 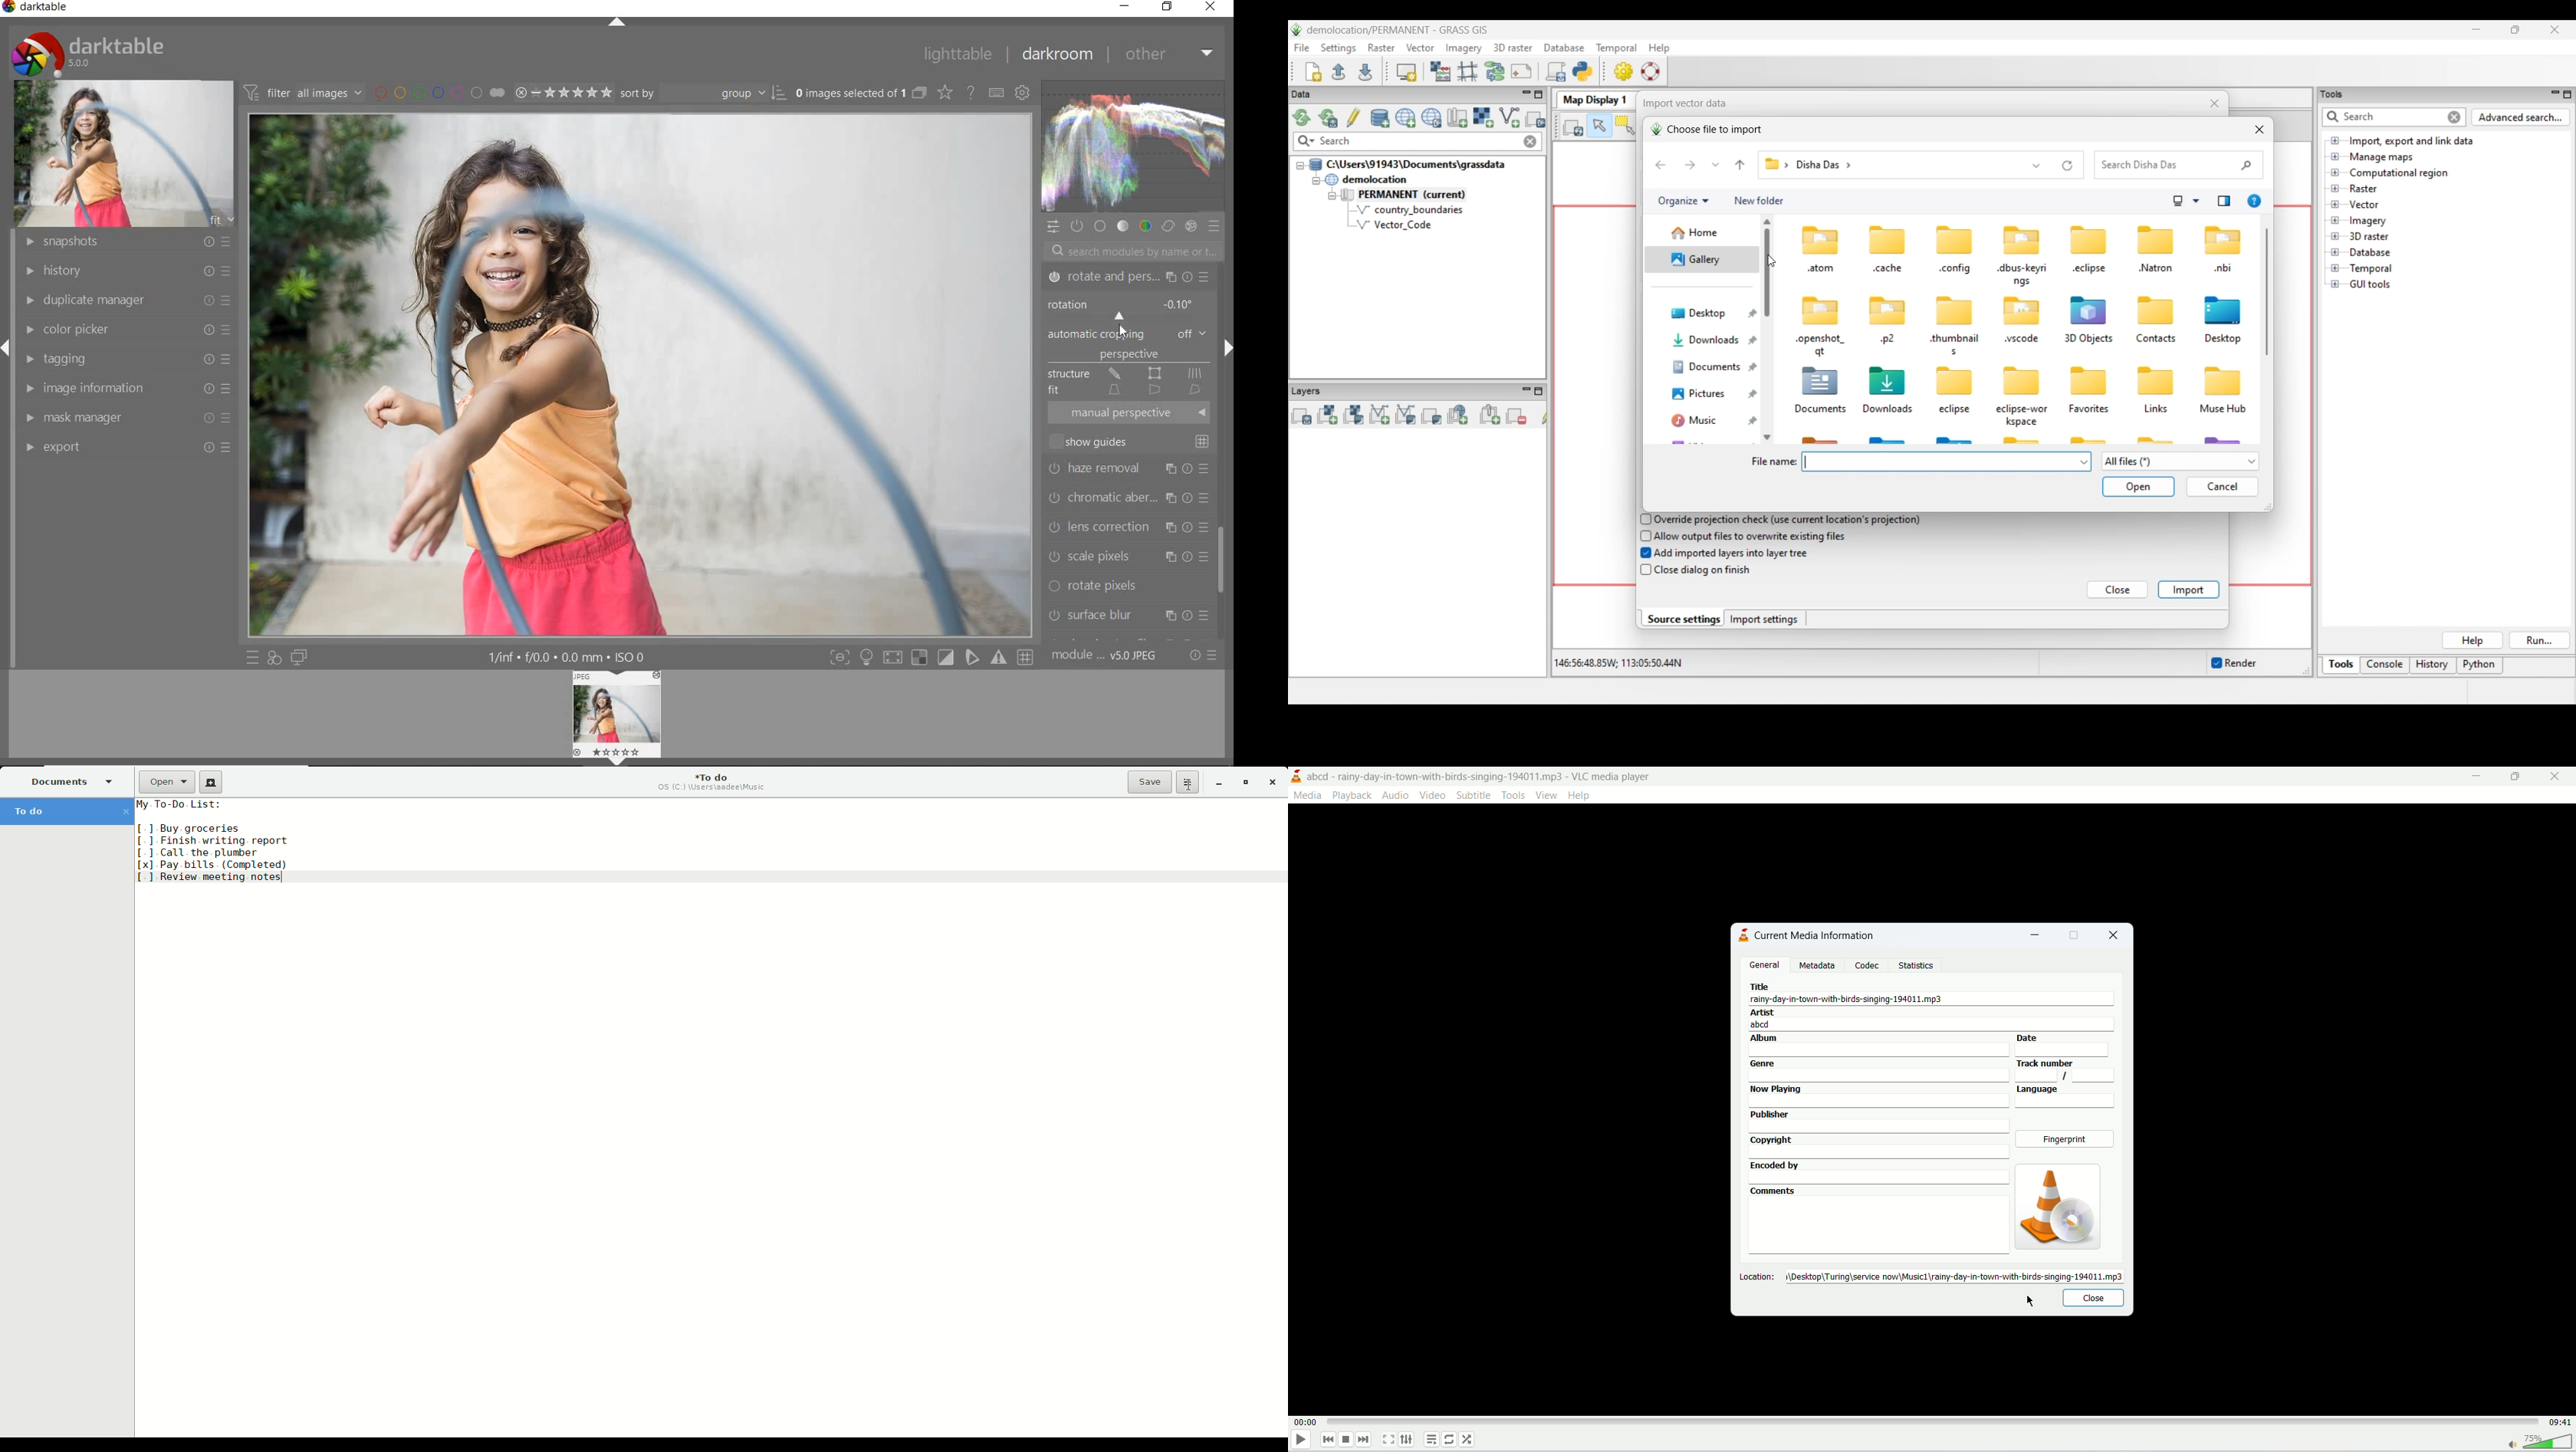 What do you see at coordinates (947, 94) in the screenshot?
I see `change type of overlay` at bounding box center [947, 94].